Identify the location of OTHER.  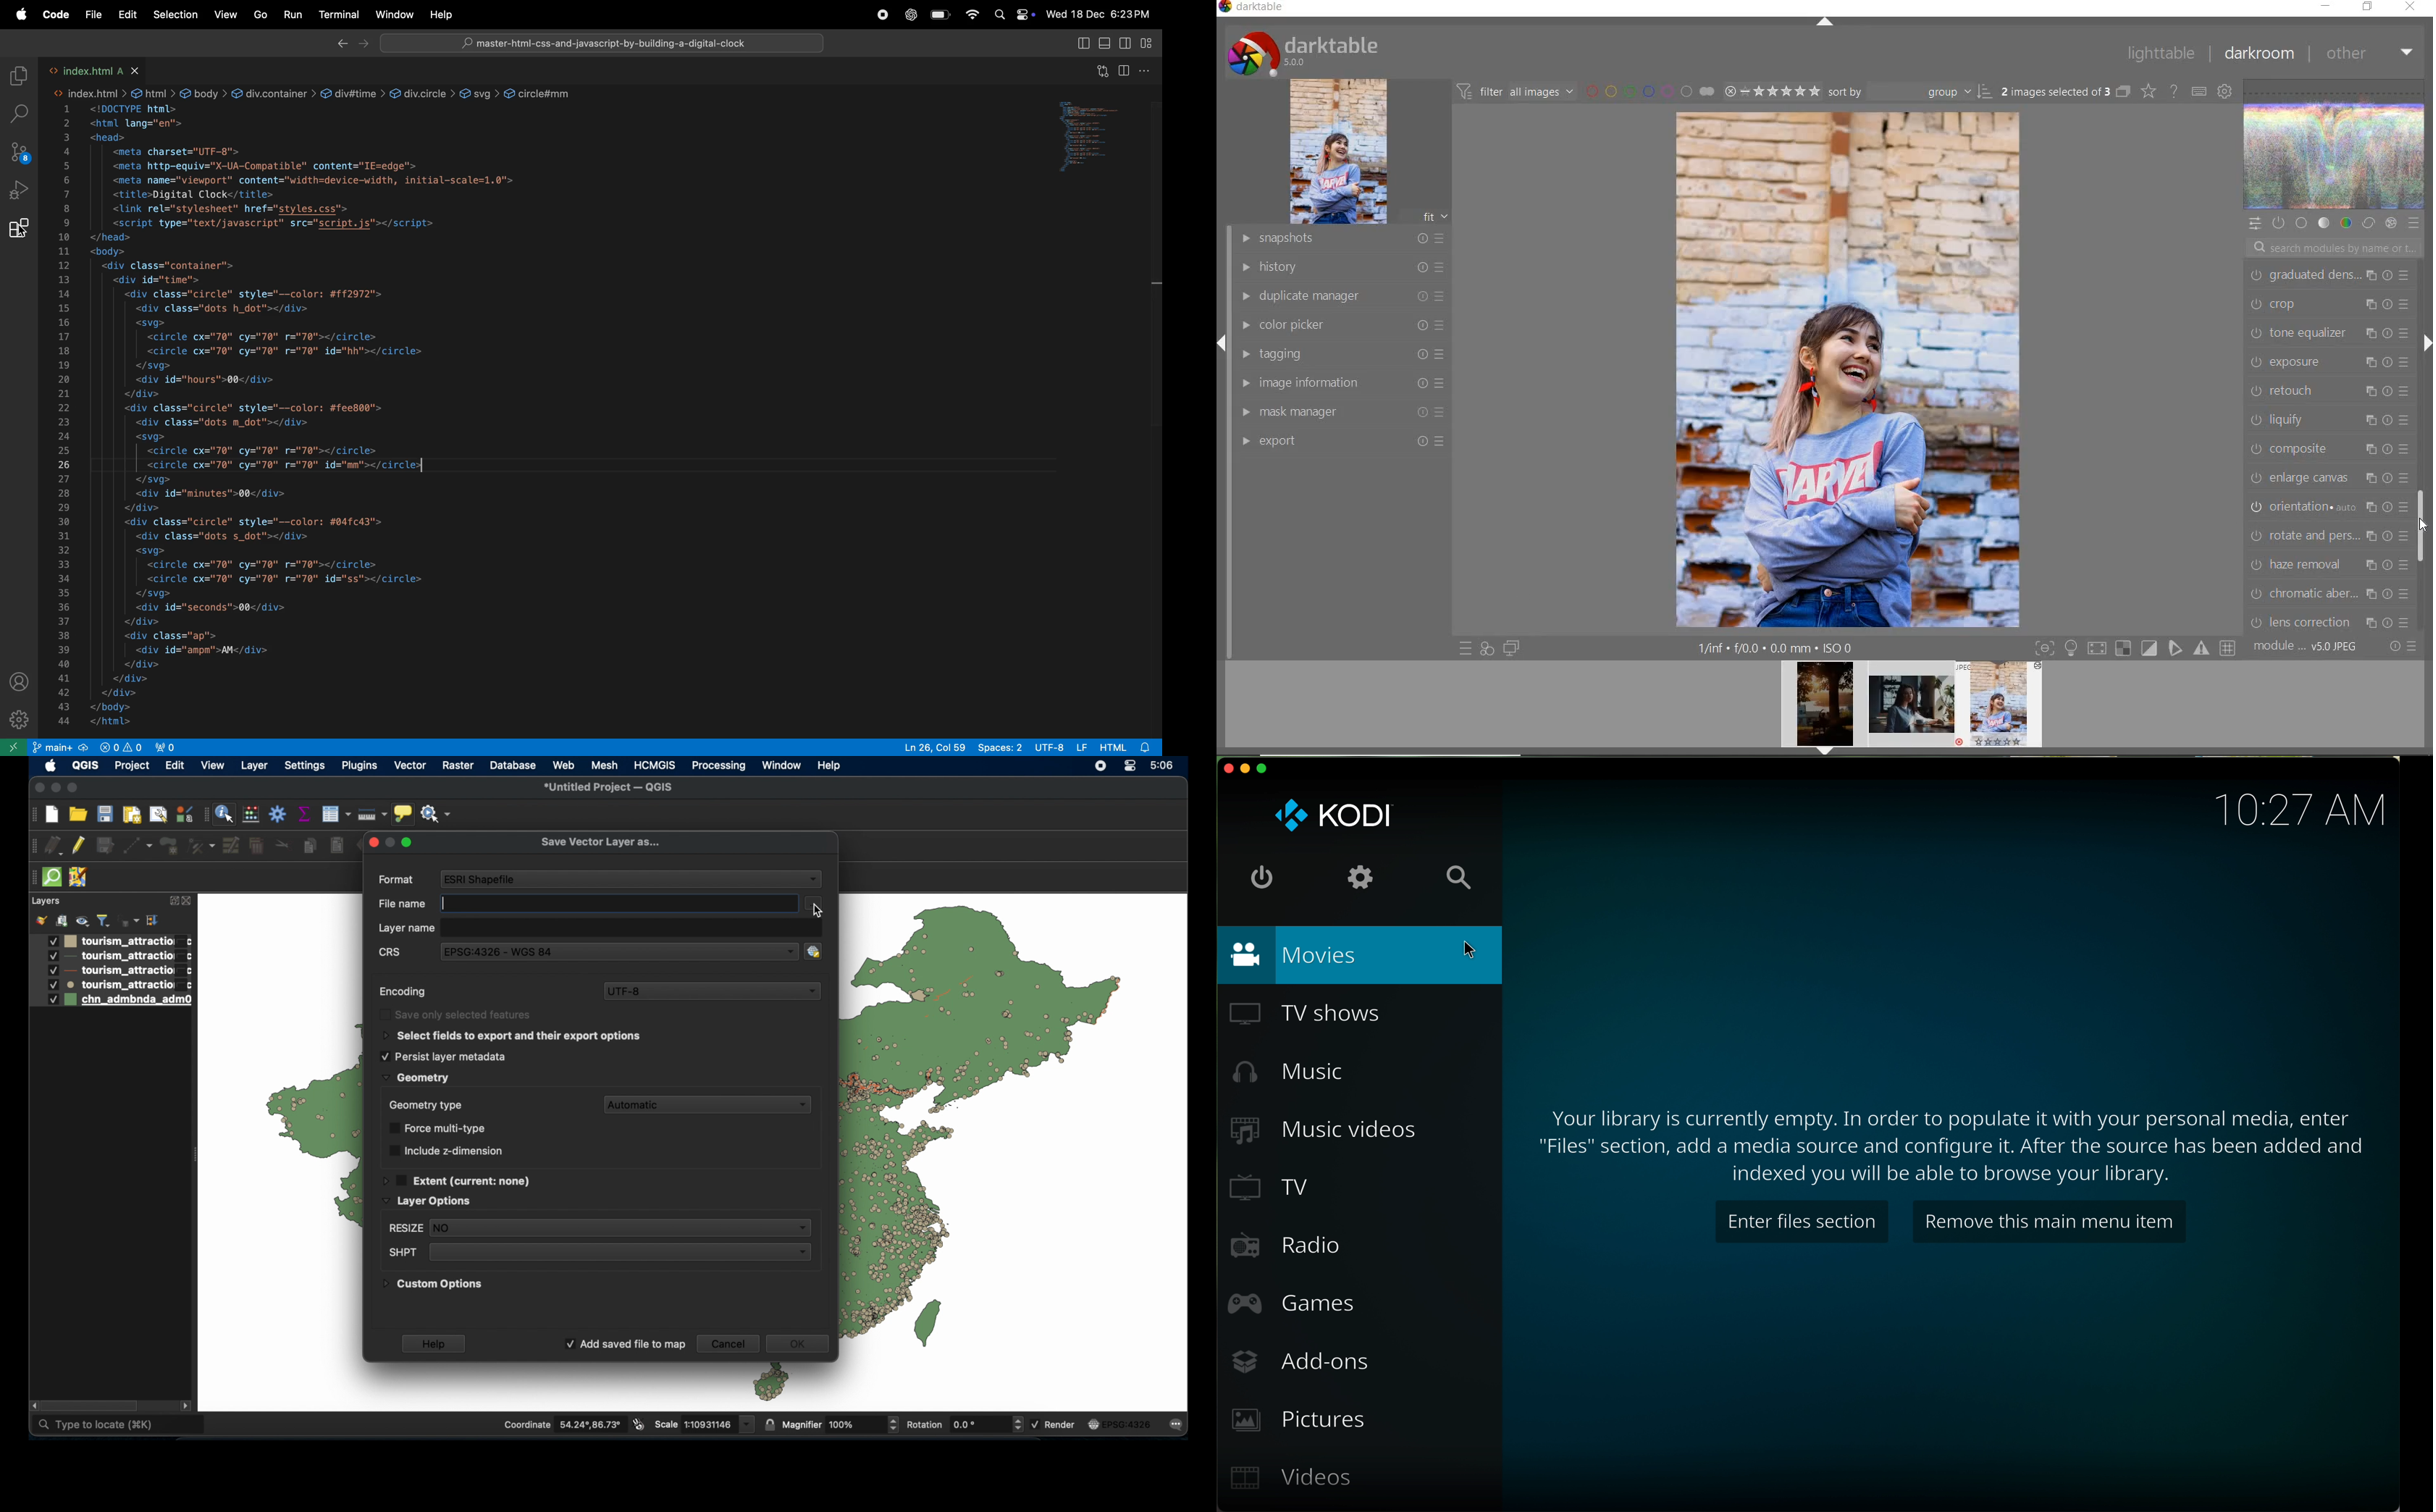
(2369, 53).